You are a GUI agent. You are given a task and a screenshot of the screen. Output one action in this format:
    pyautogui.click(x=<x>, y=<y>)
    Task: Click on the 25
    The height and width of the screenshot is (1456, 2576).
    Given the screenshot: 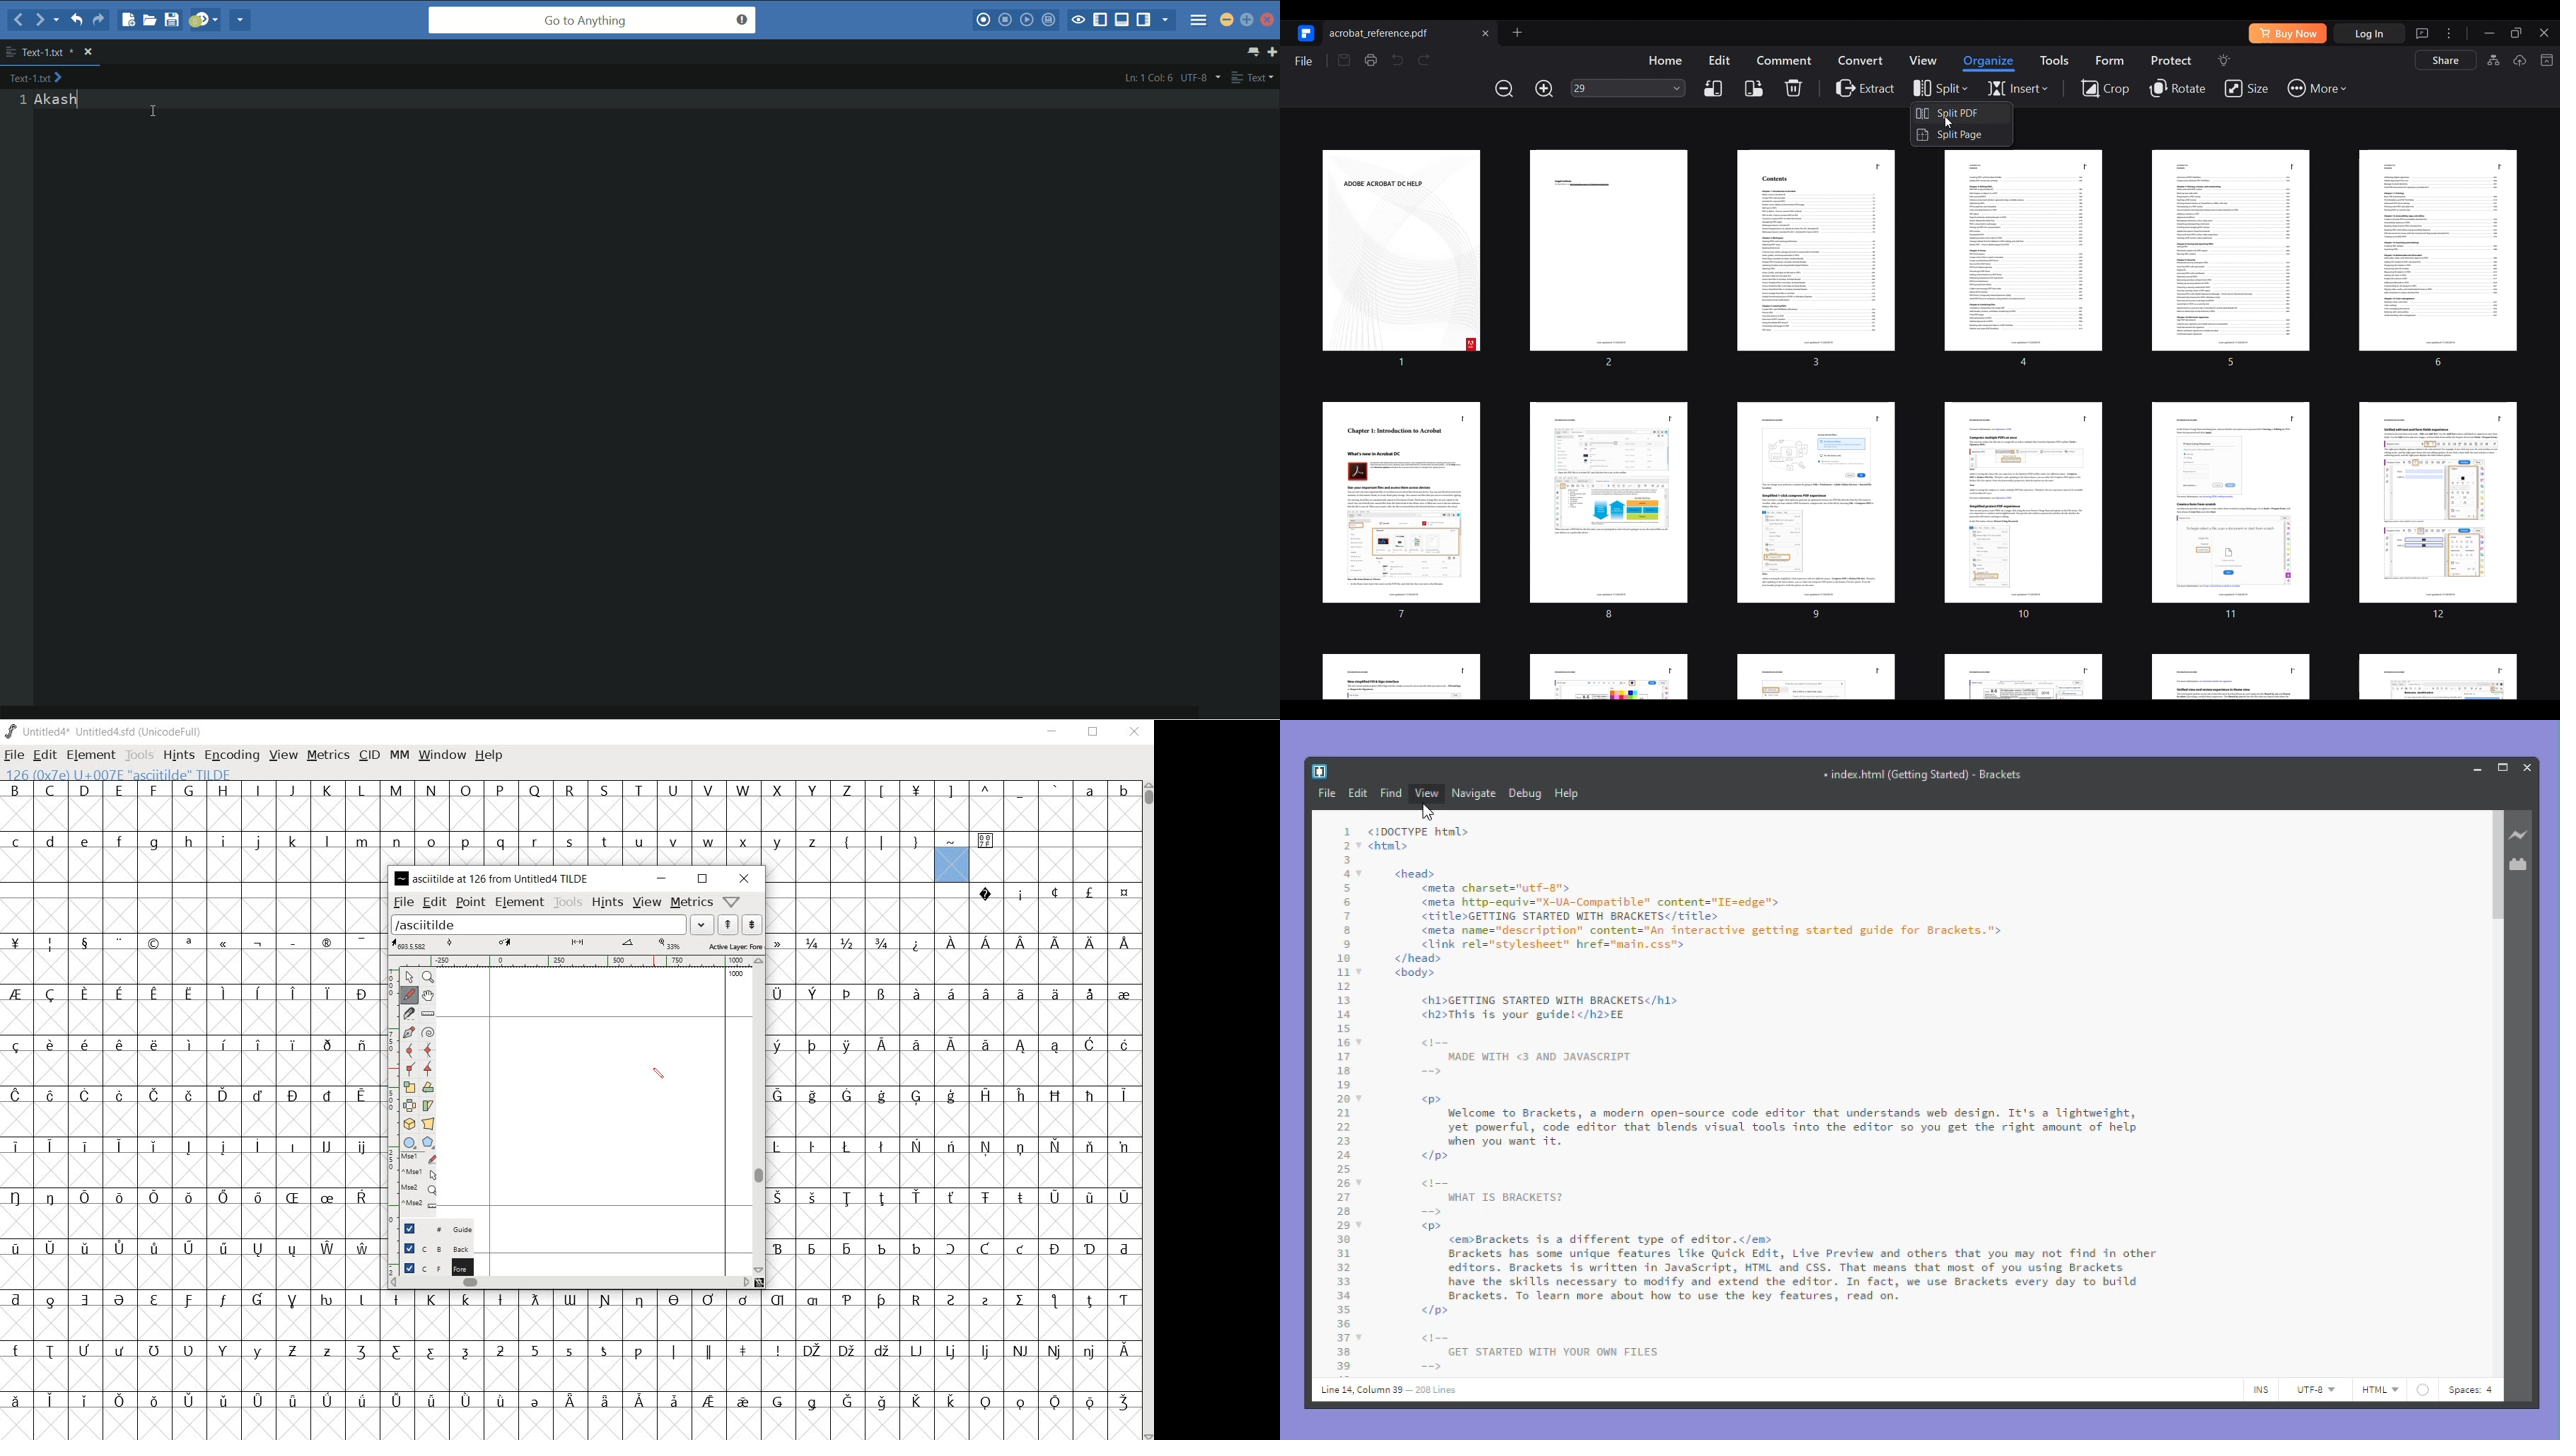 What is the action you would take?
    pyautogui.click(x=1343, y=1169)
    